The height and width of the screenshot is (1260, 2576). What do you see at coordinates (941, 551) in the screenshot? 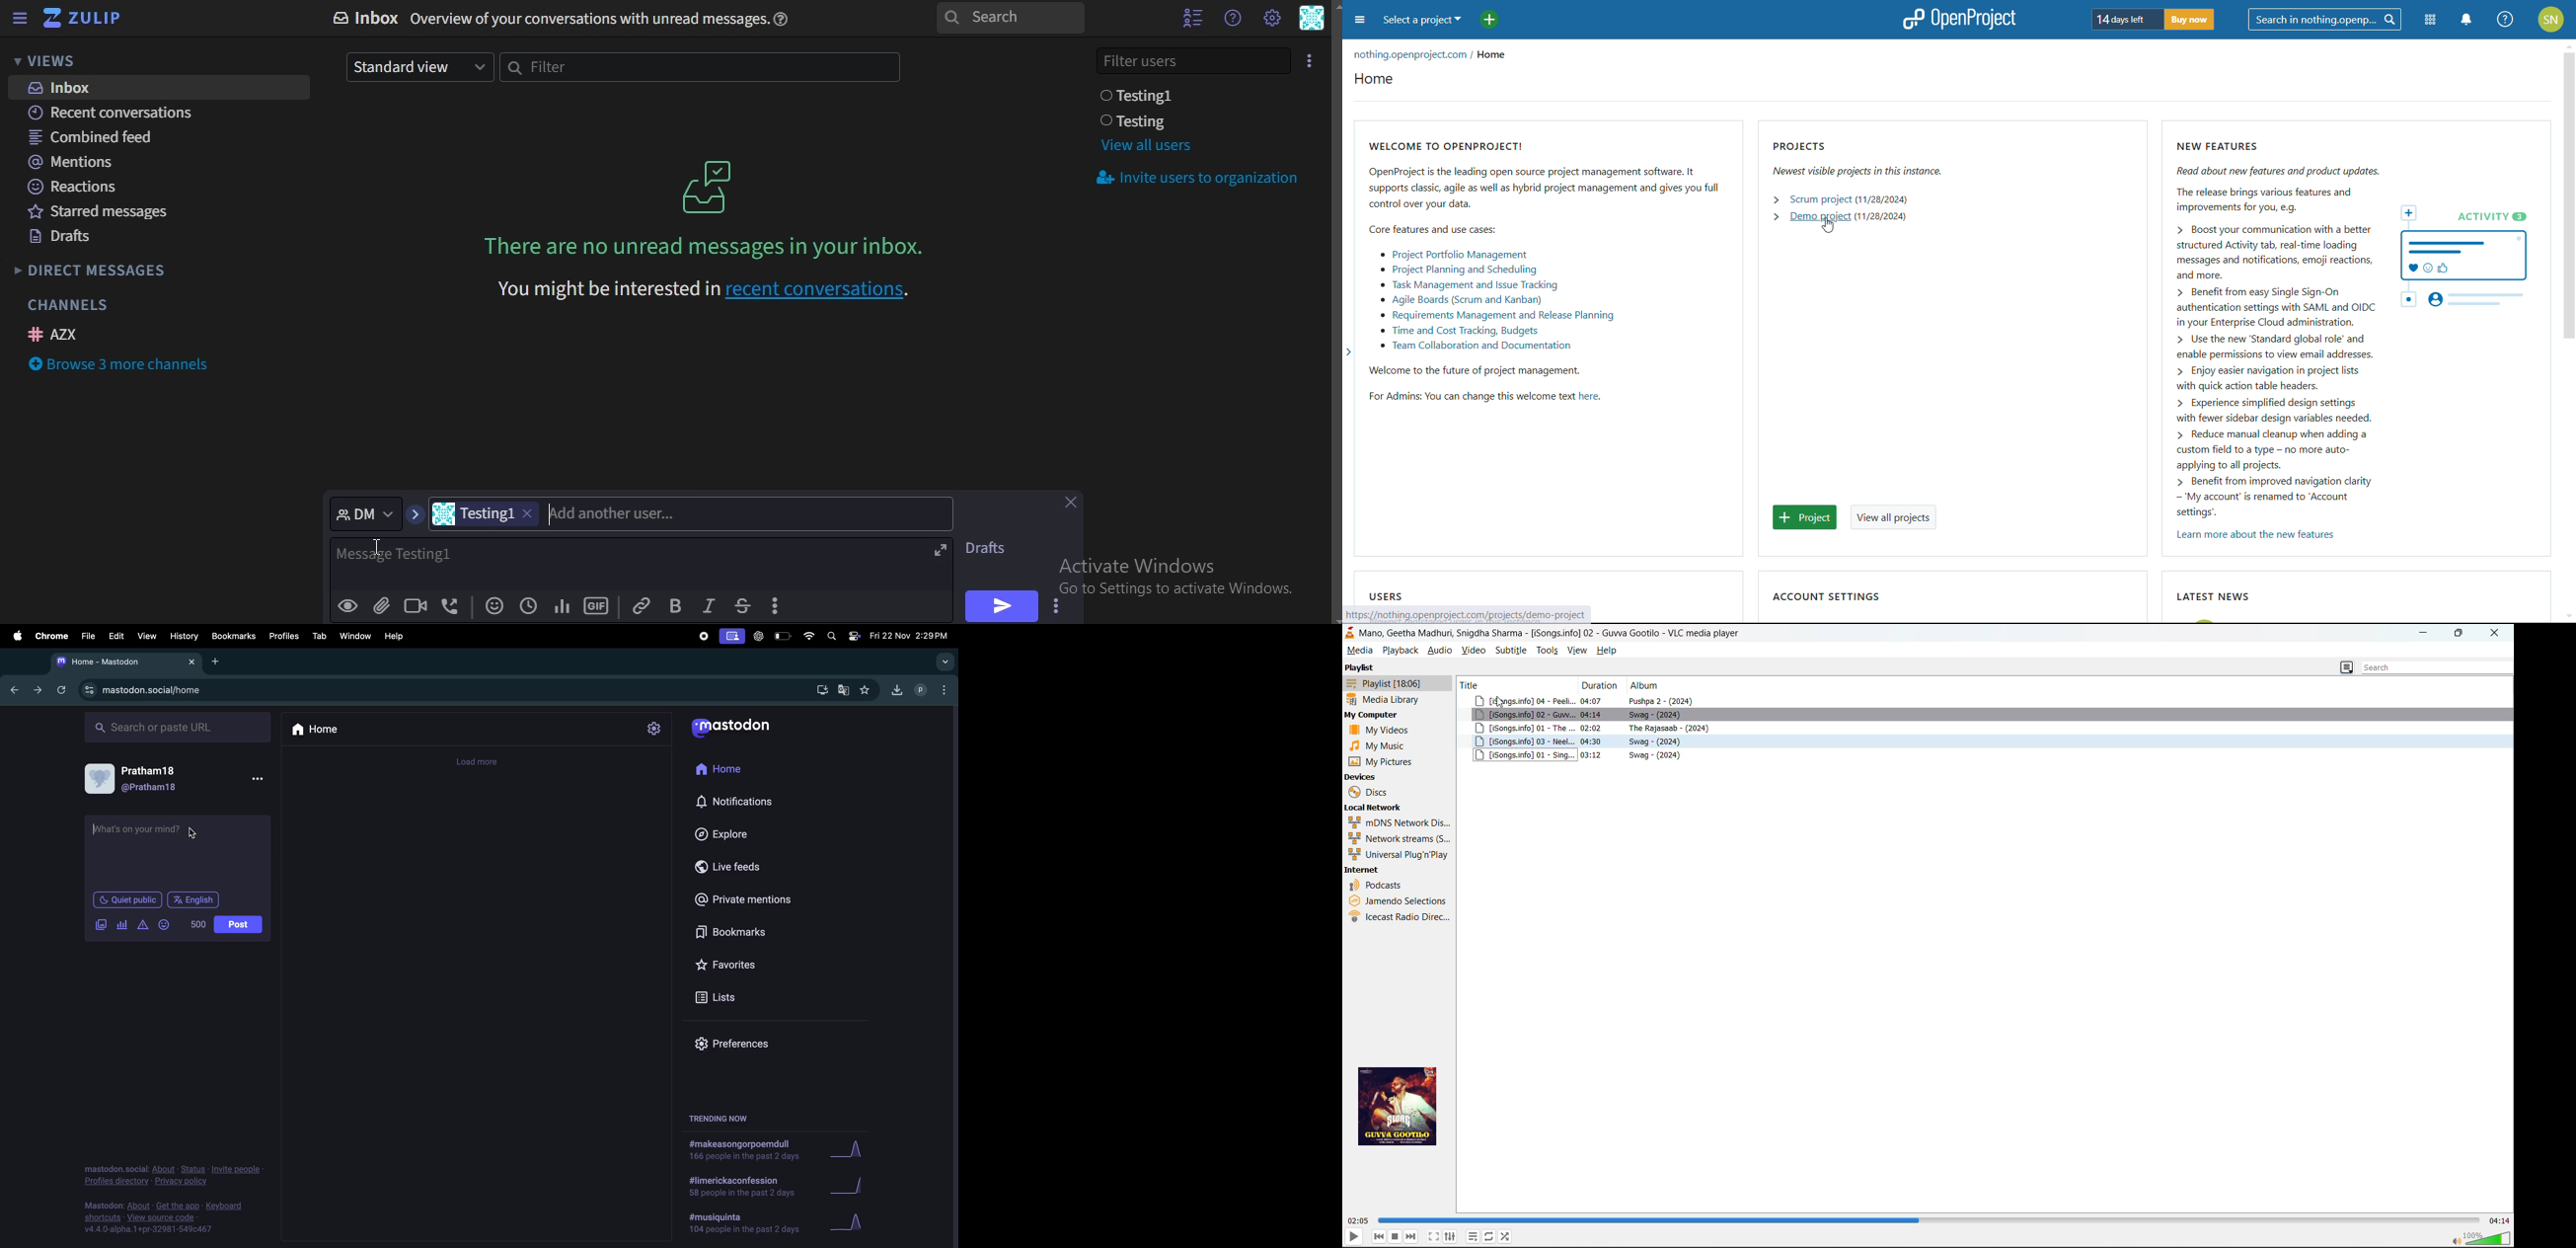
I see `expand` at bounding box center [941, 551].